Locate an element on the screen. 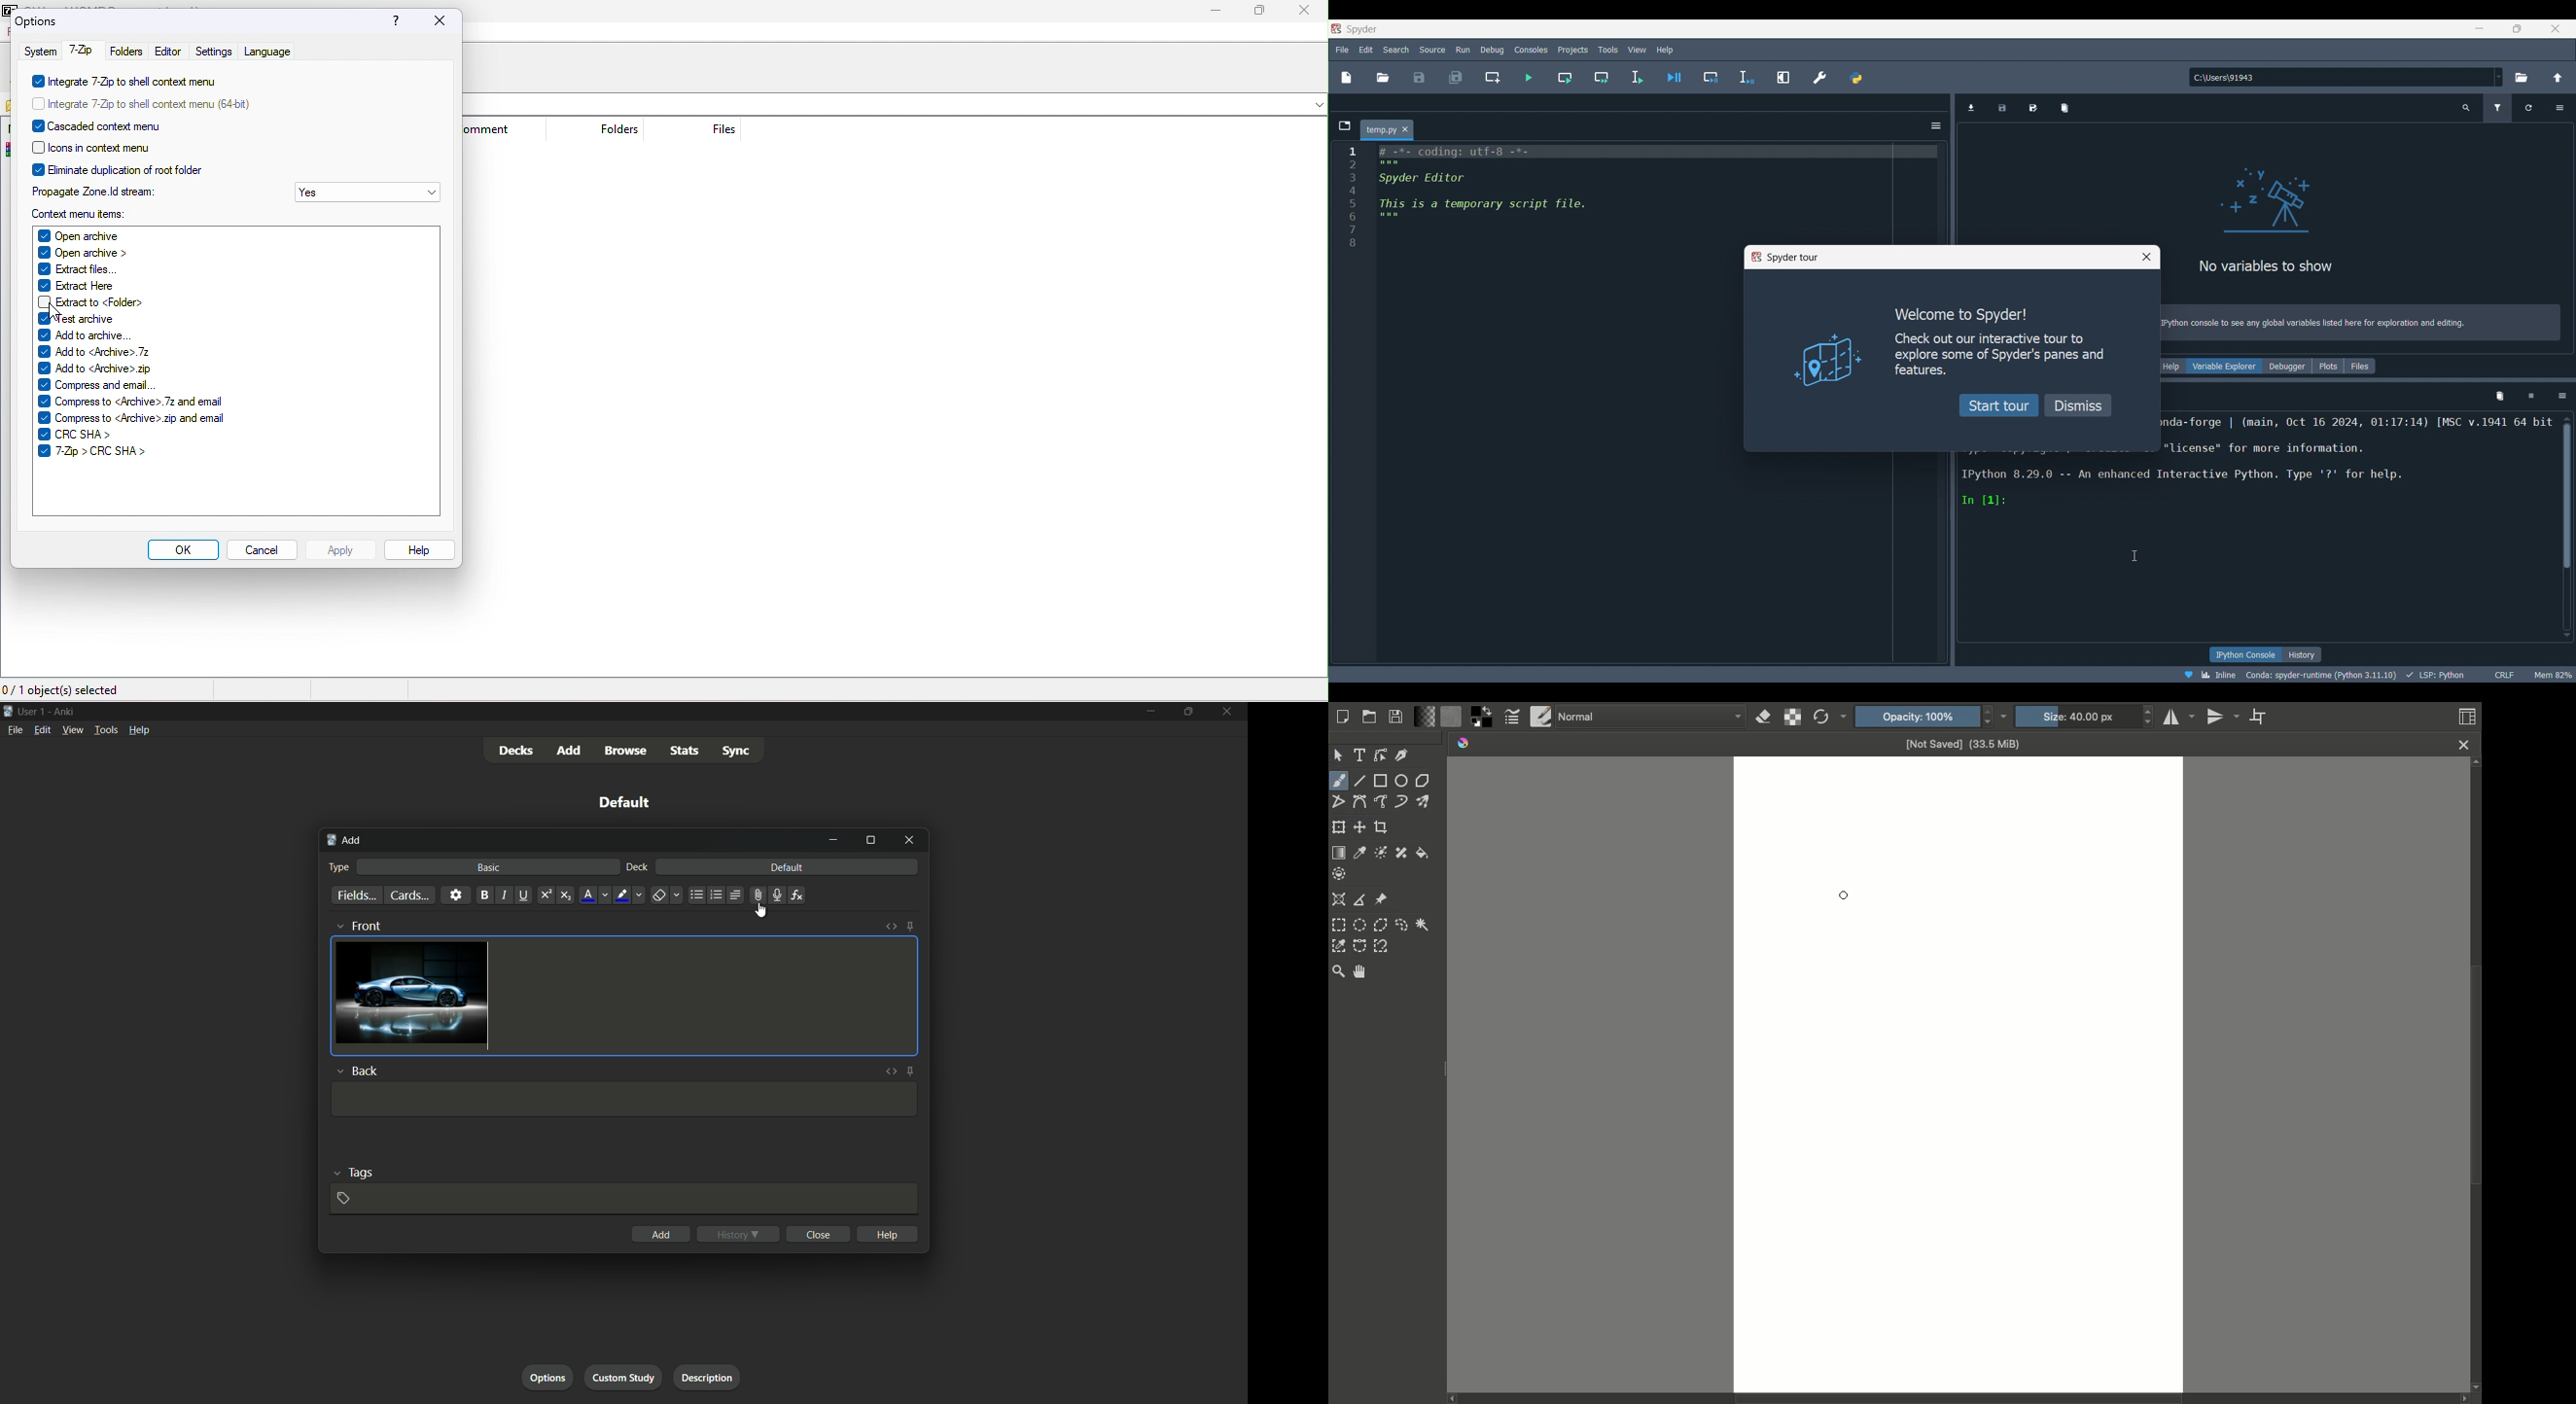 Image resolution: width=2576 pixels, height=1428 pixels. Set eraser mode is located at coordinates (1762, 719).